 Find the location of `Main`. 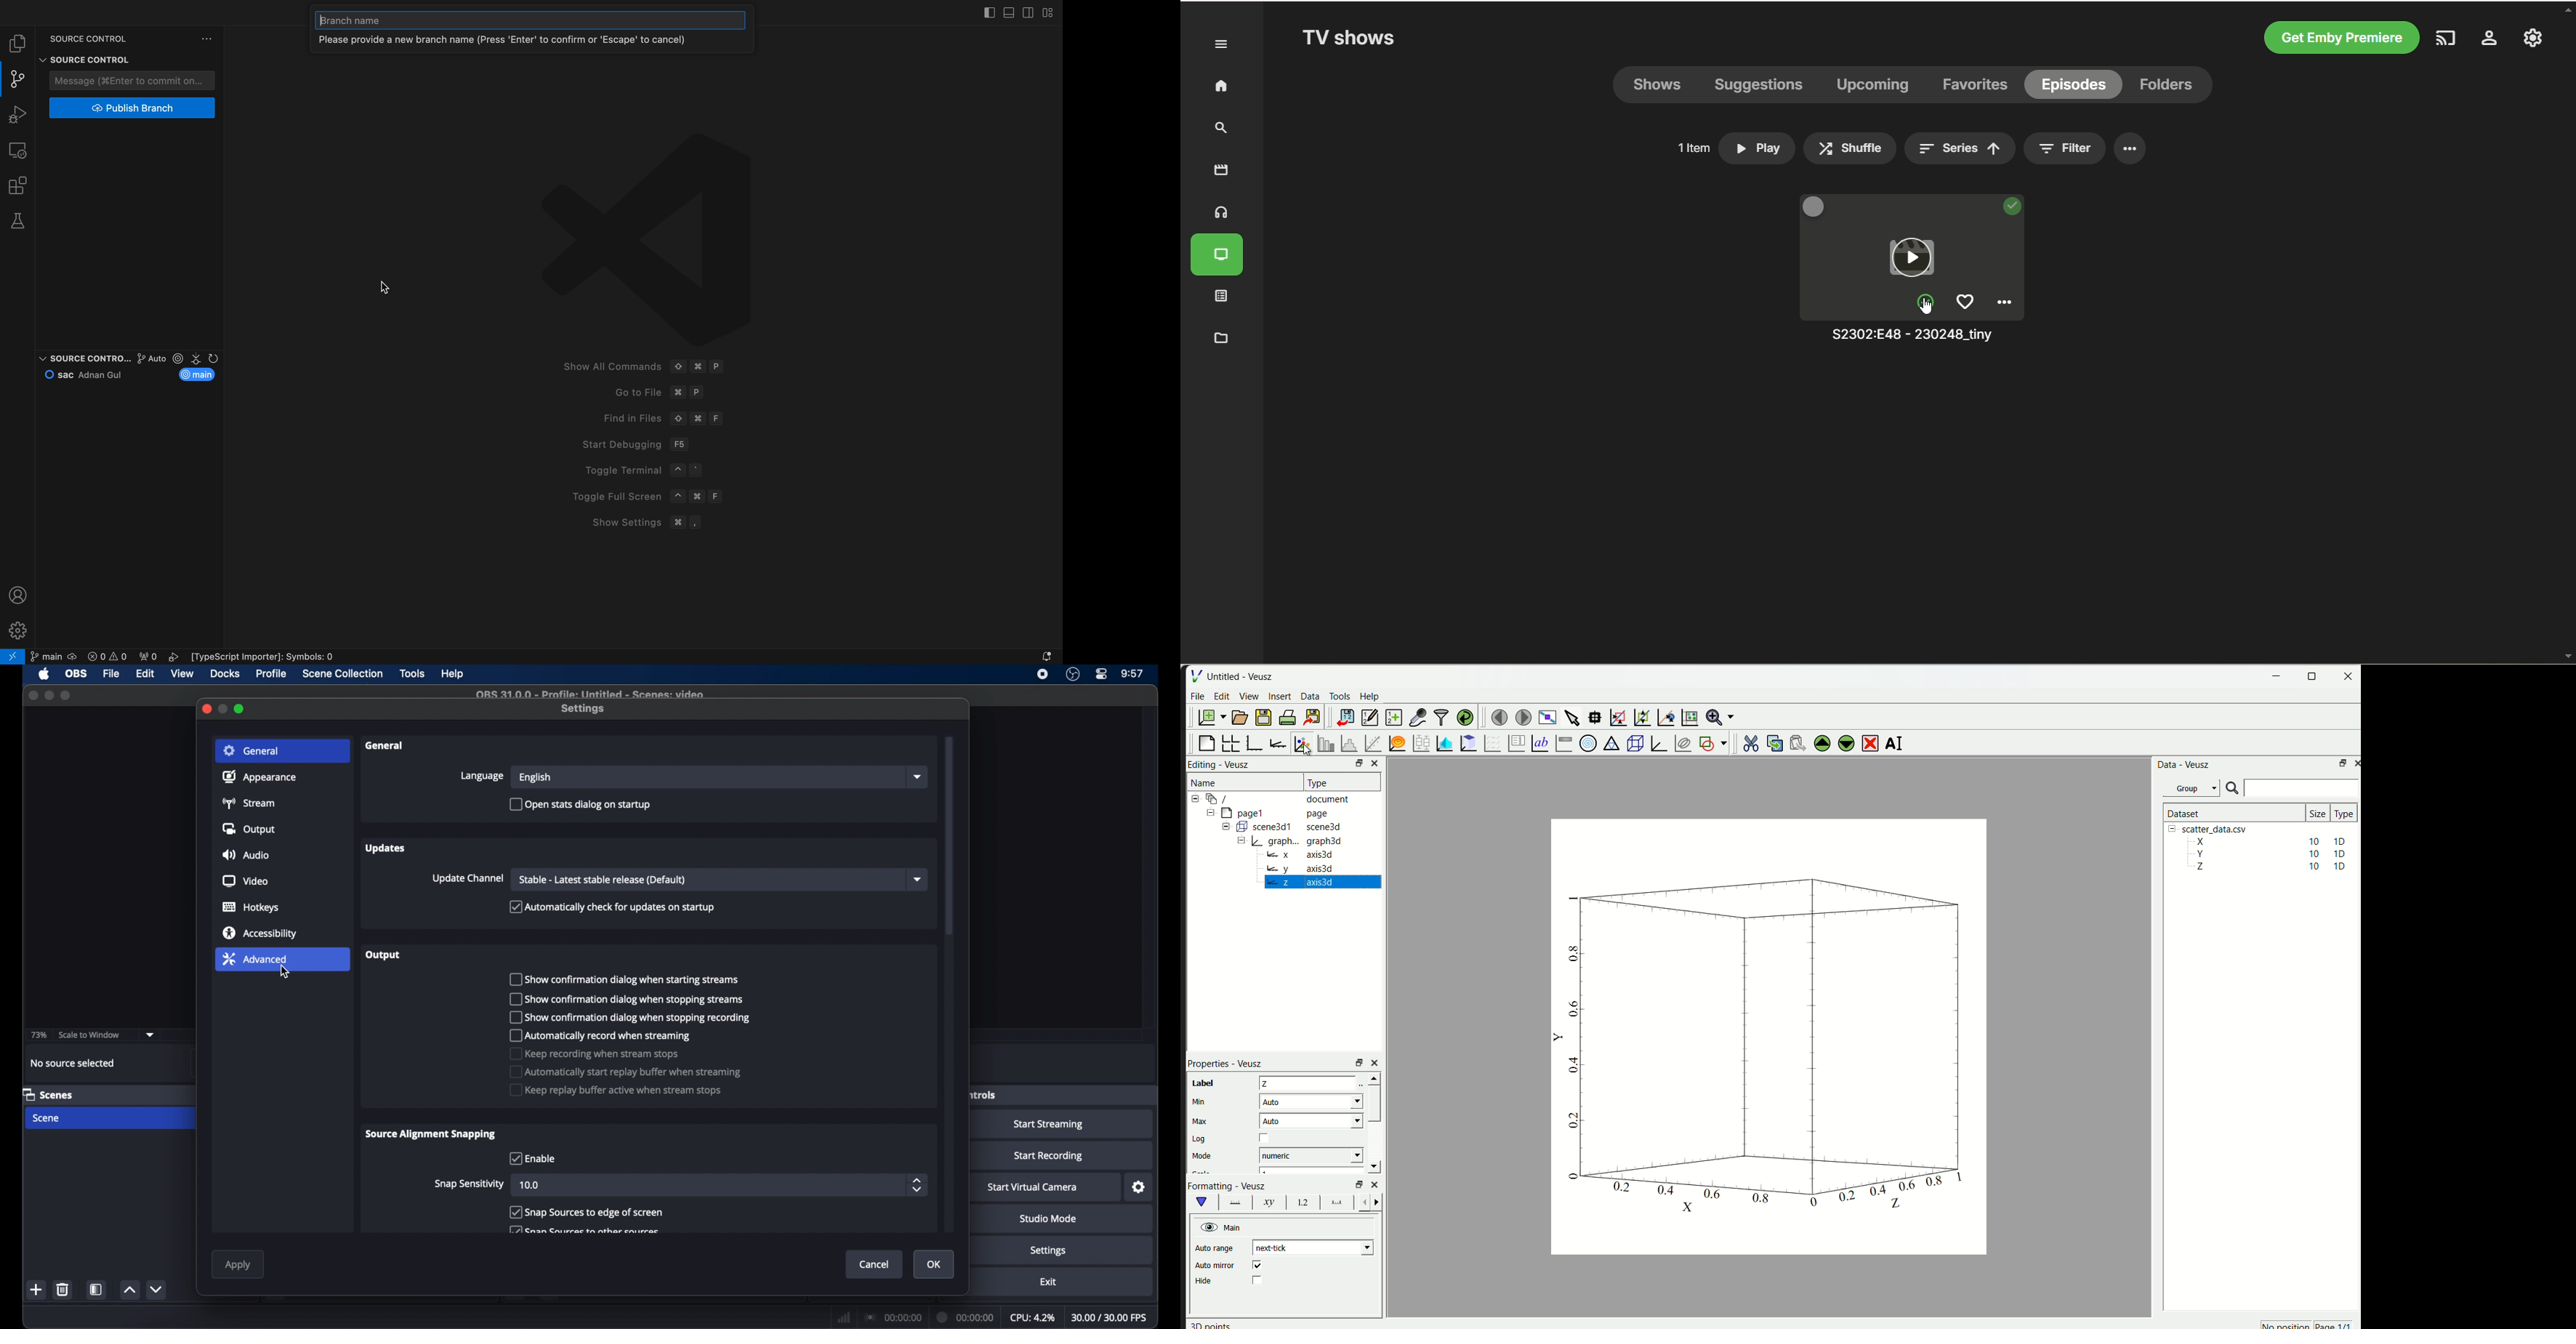

Main is located at coordinates (1224, 1226).